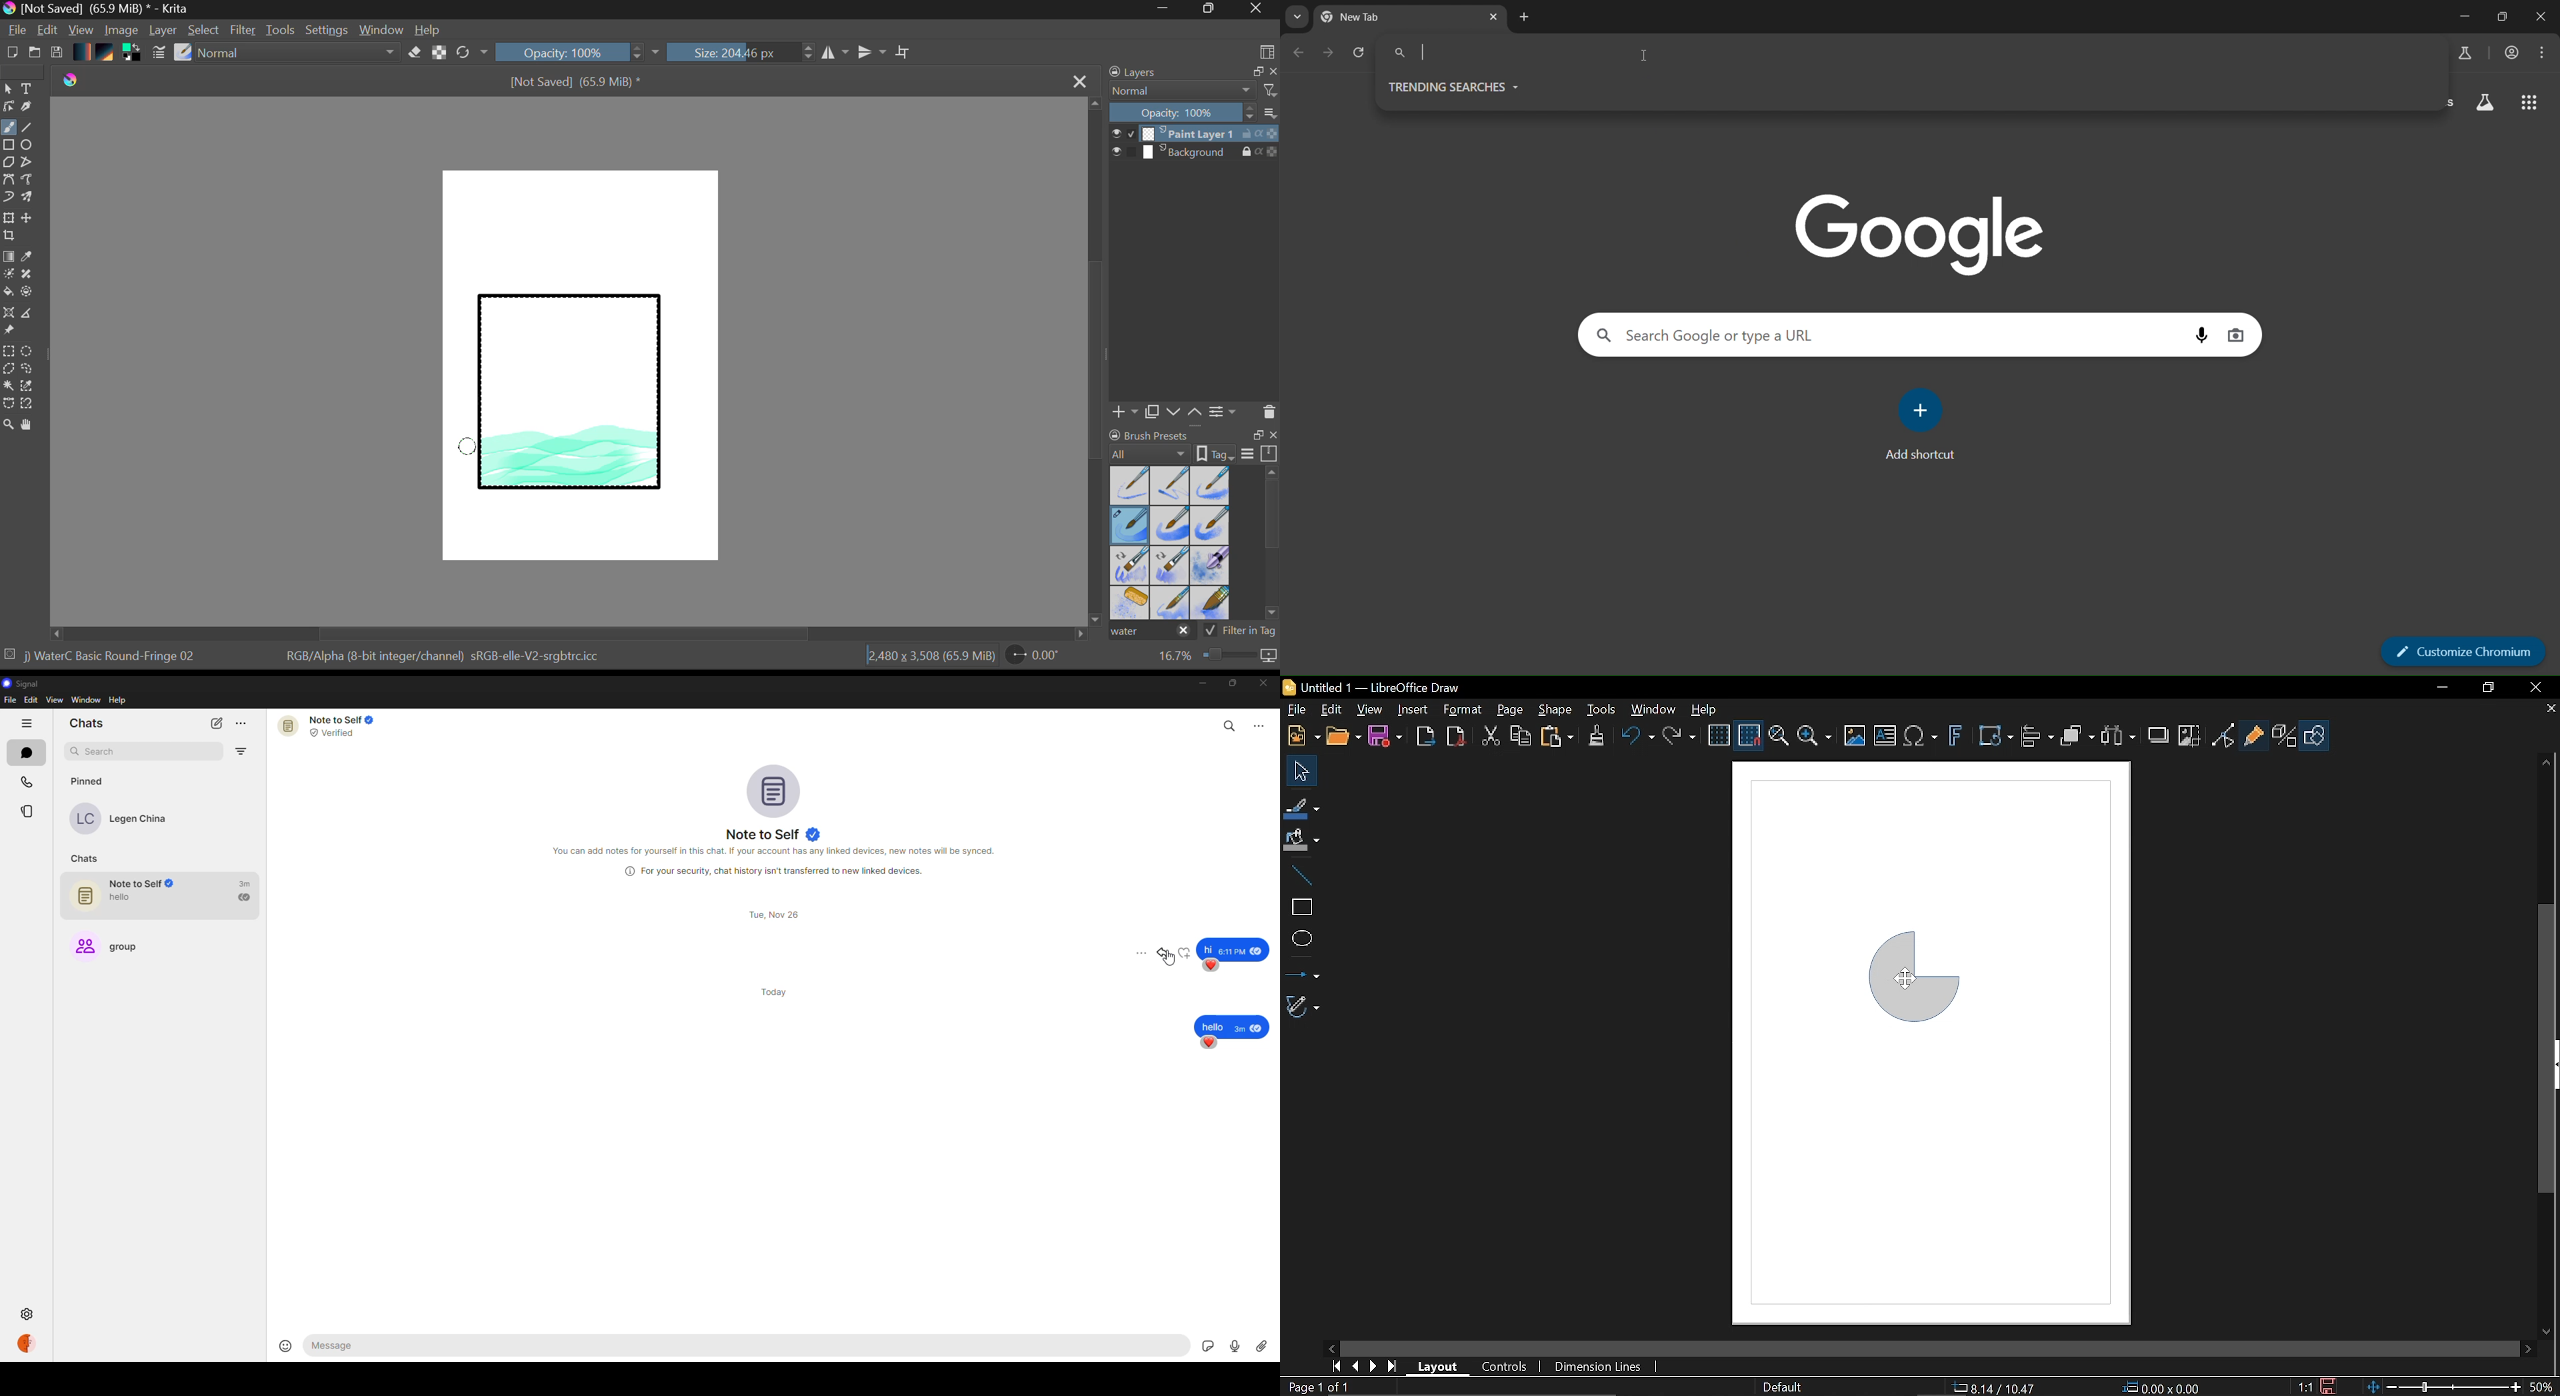 This screenshot has height=1400, width=2576. What do you see at coordinates (26, 753) in the screenshot?
I see `chats` at bounding box center [26, 753].